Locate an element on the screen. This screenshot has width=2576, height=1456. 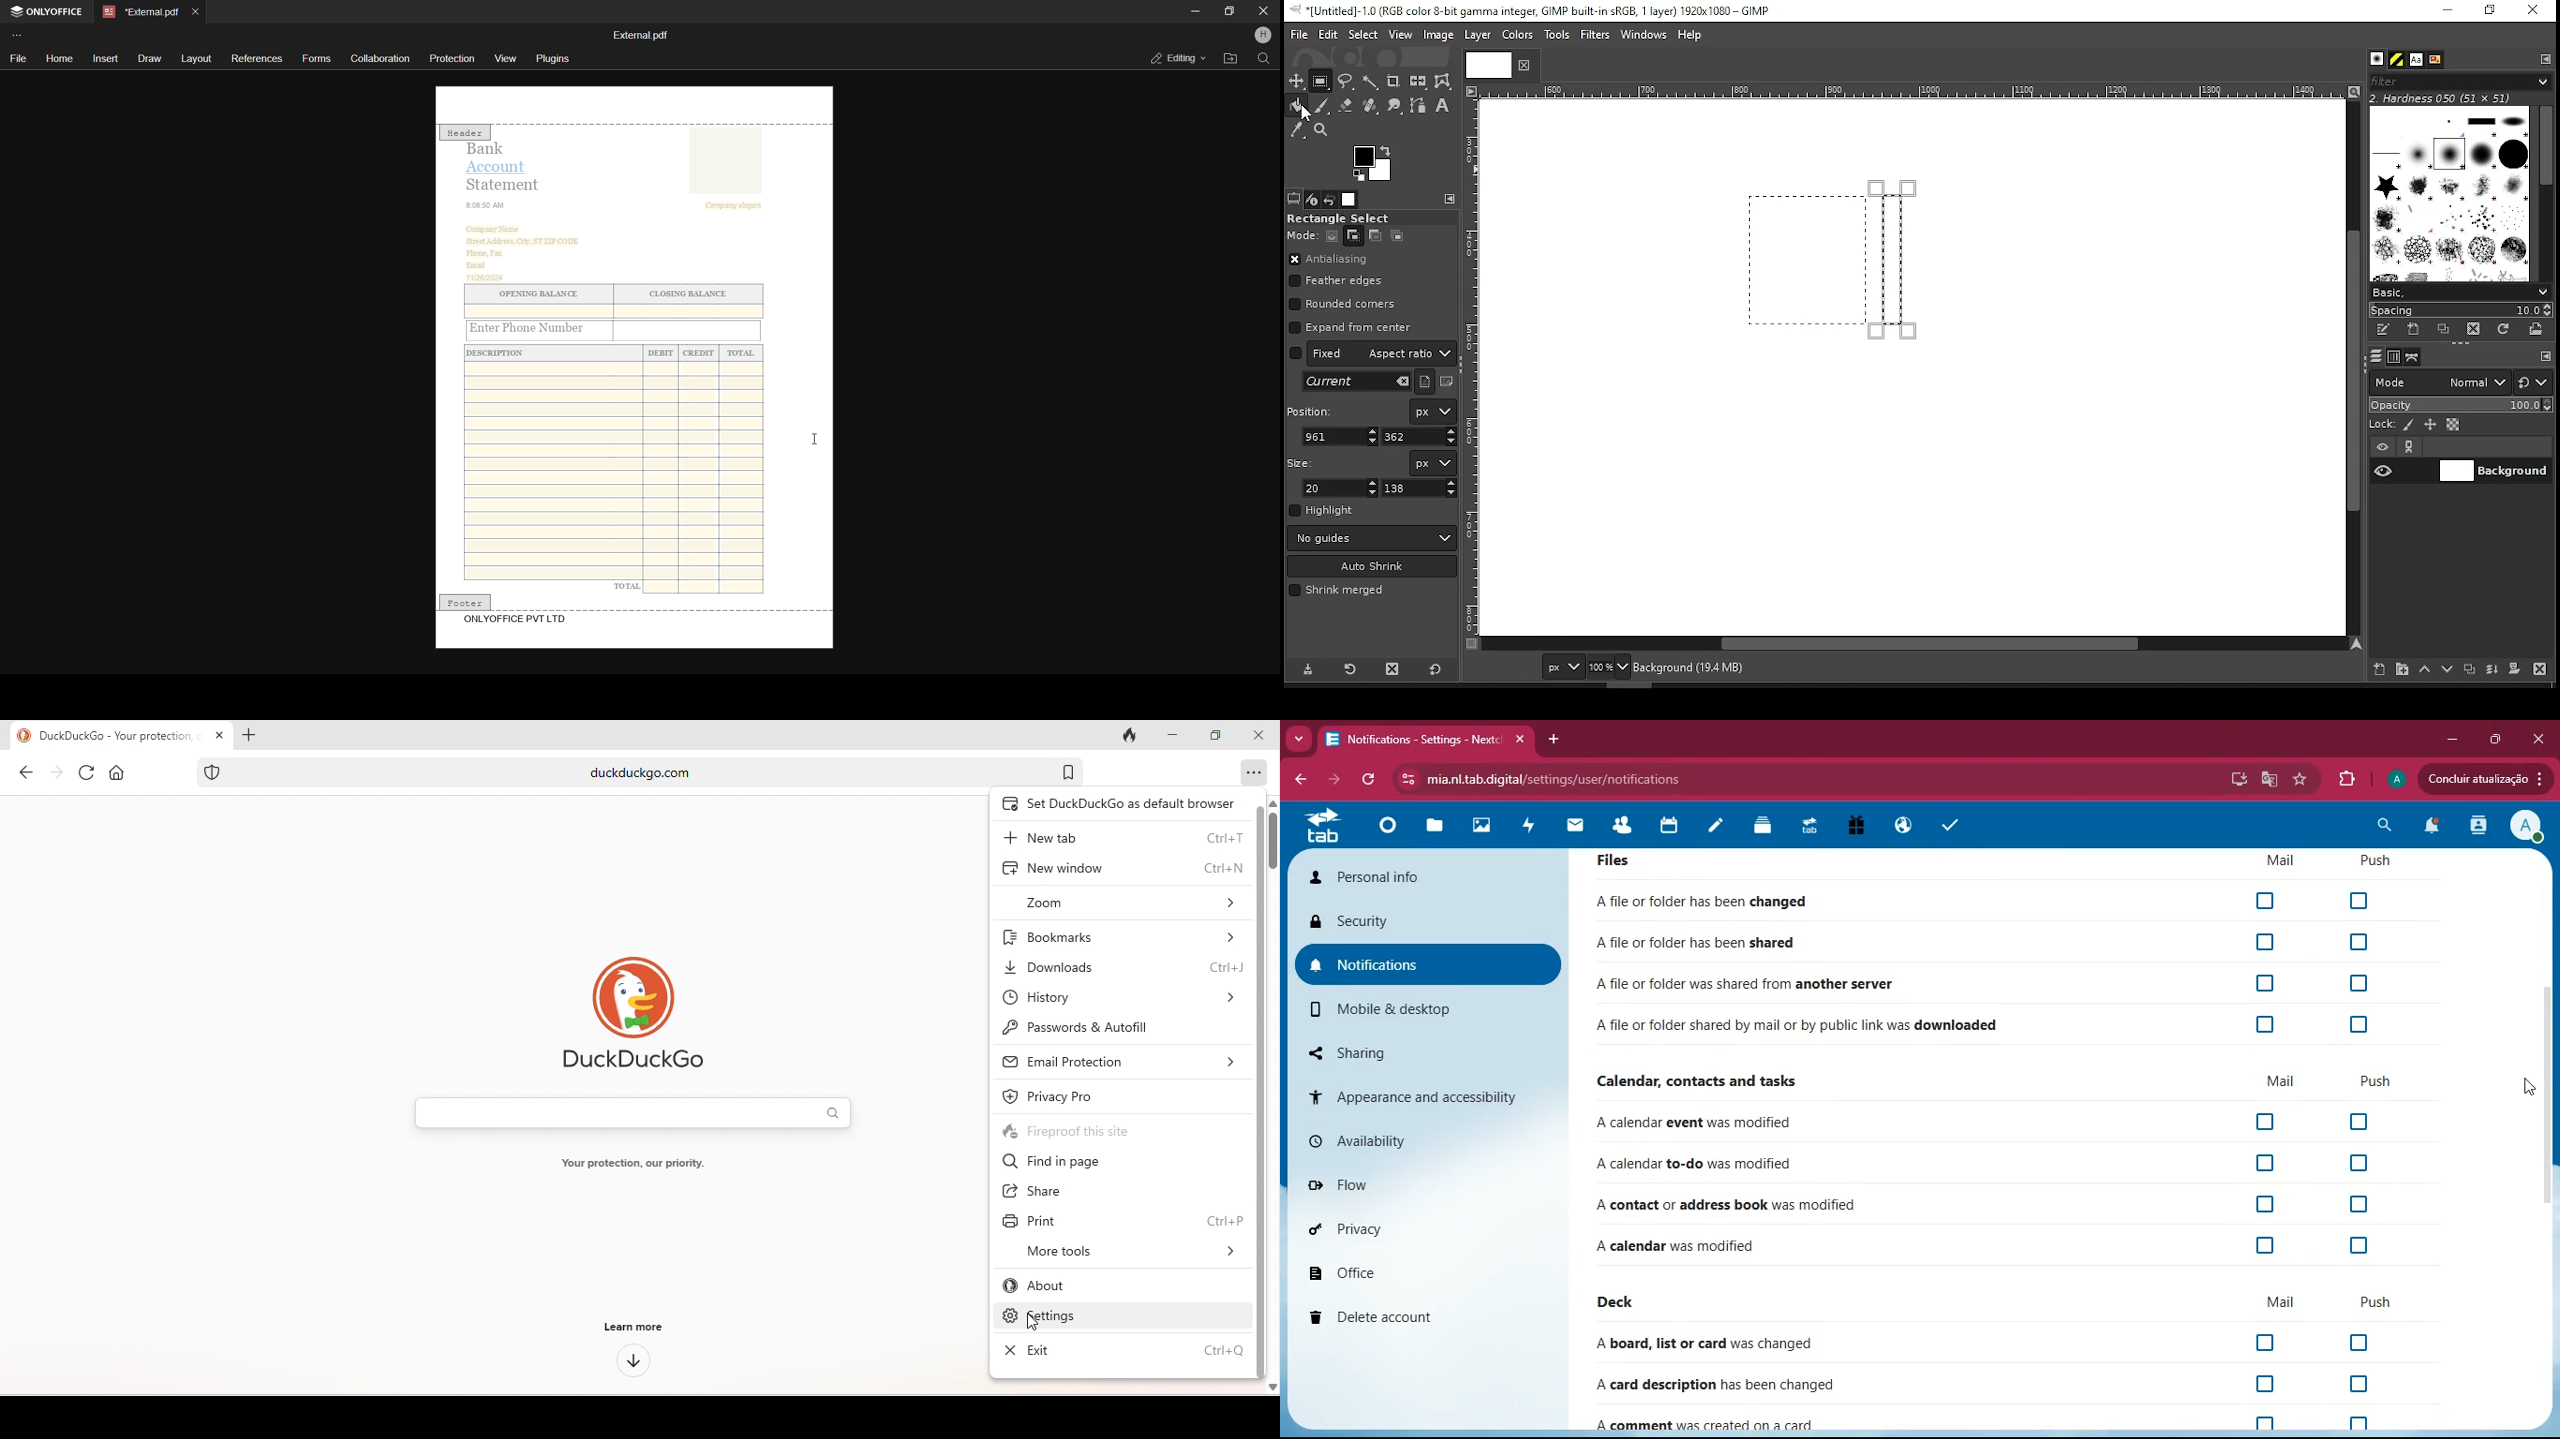
8:08:50 AM is located at coordinates (486, 205).